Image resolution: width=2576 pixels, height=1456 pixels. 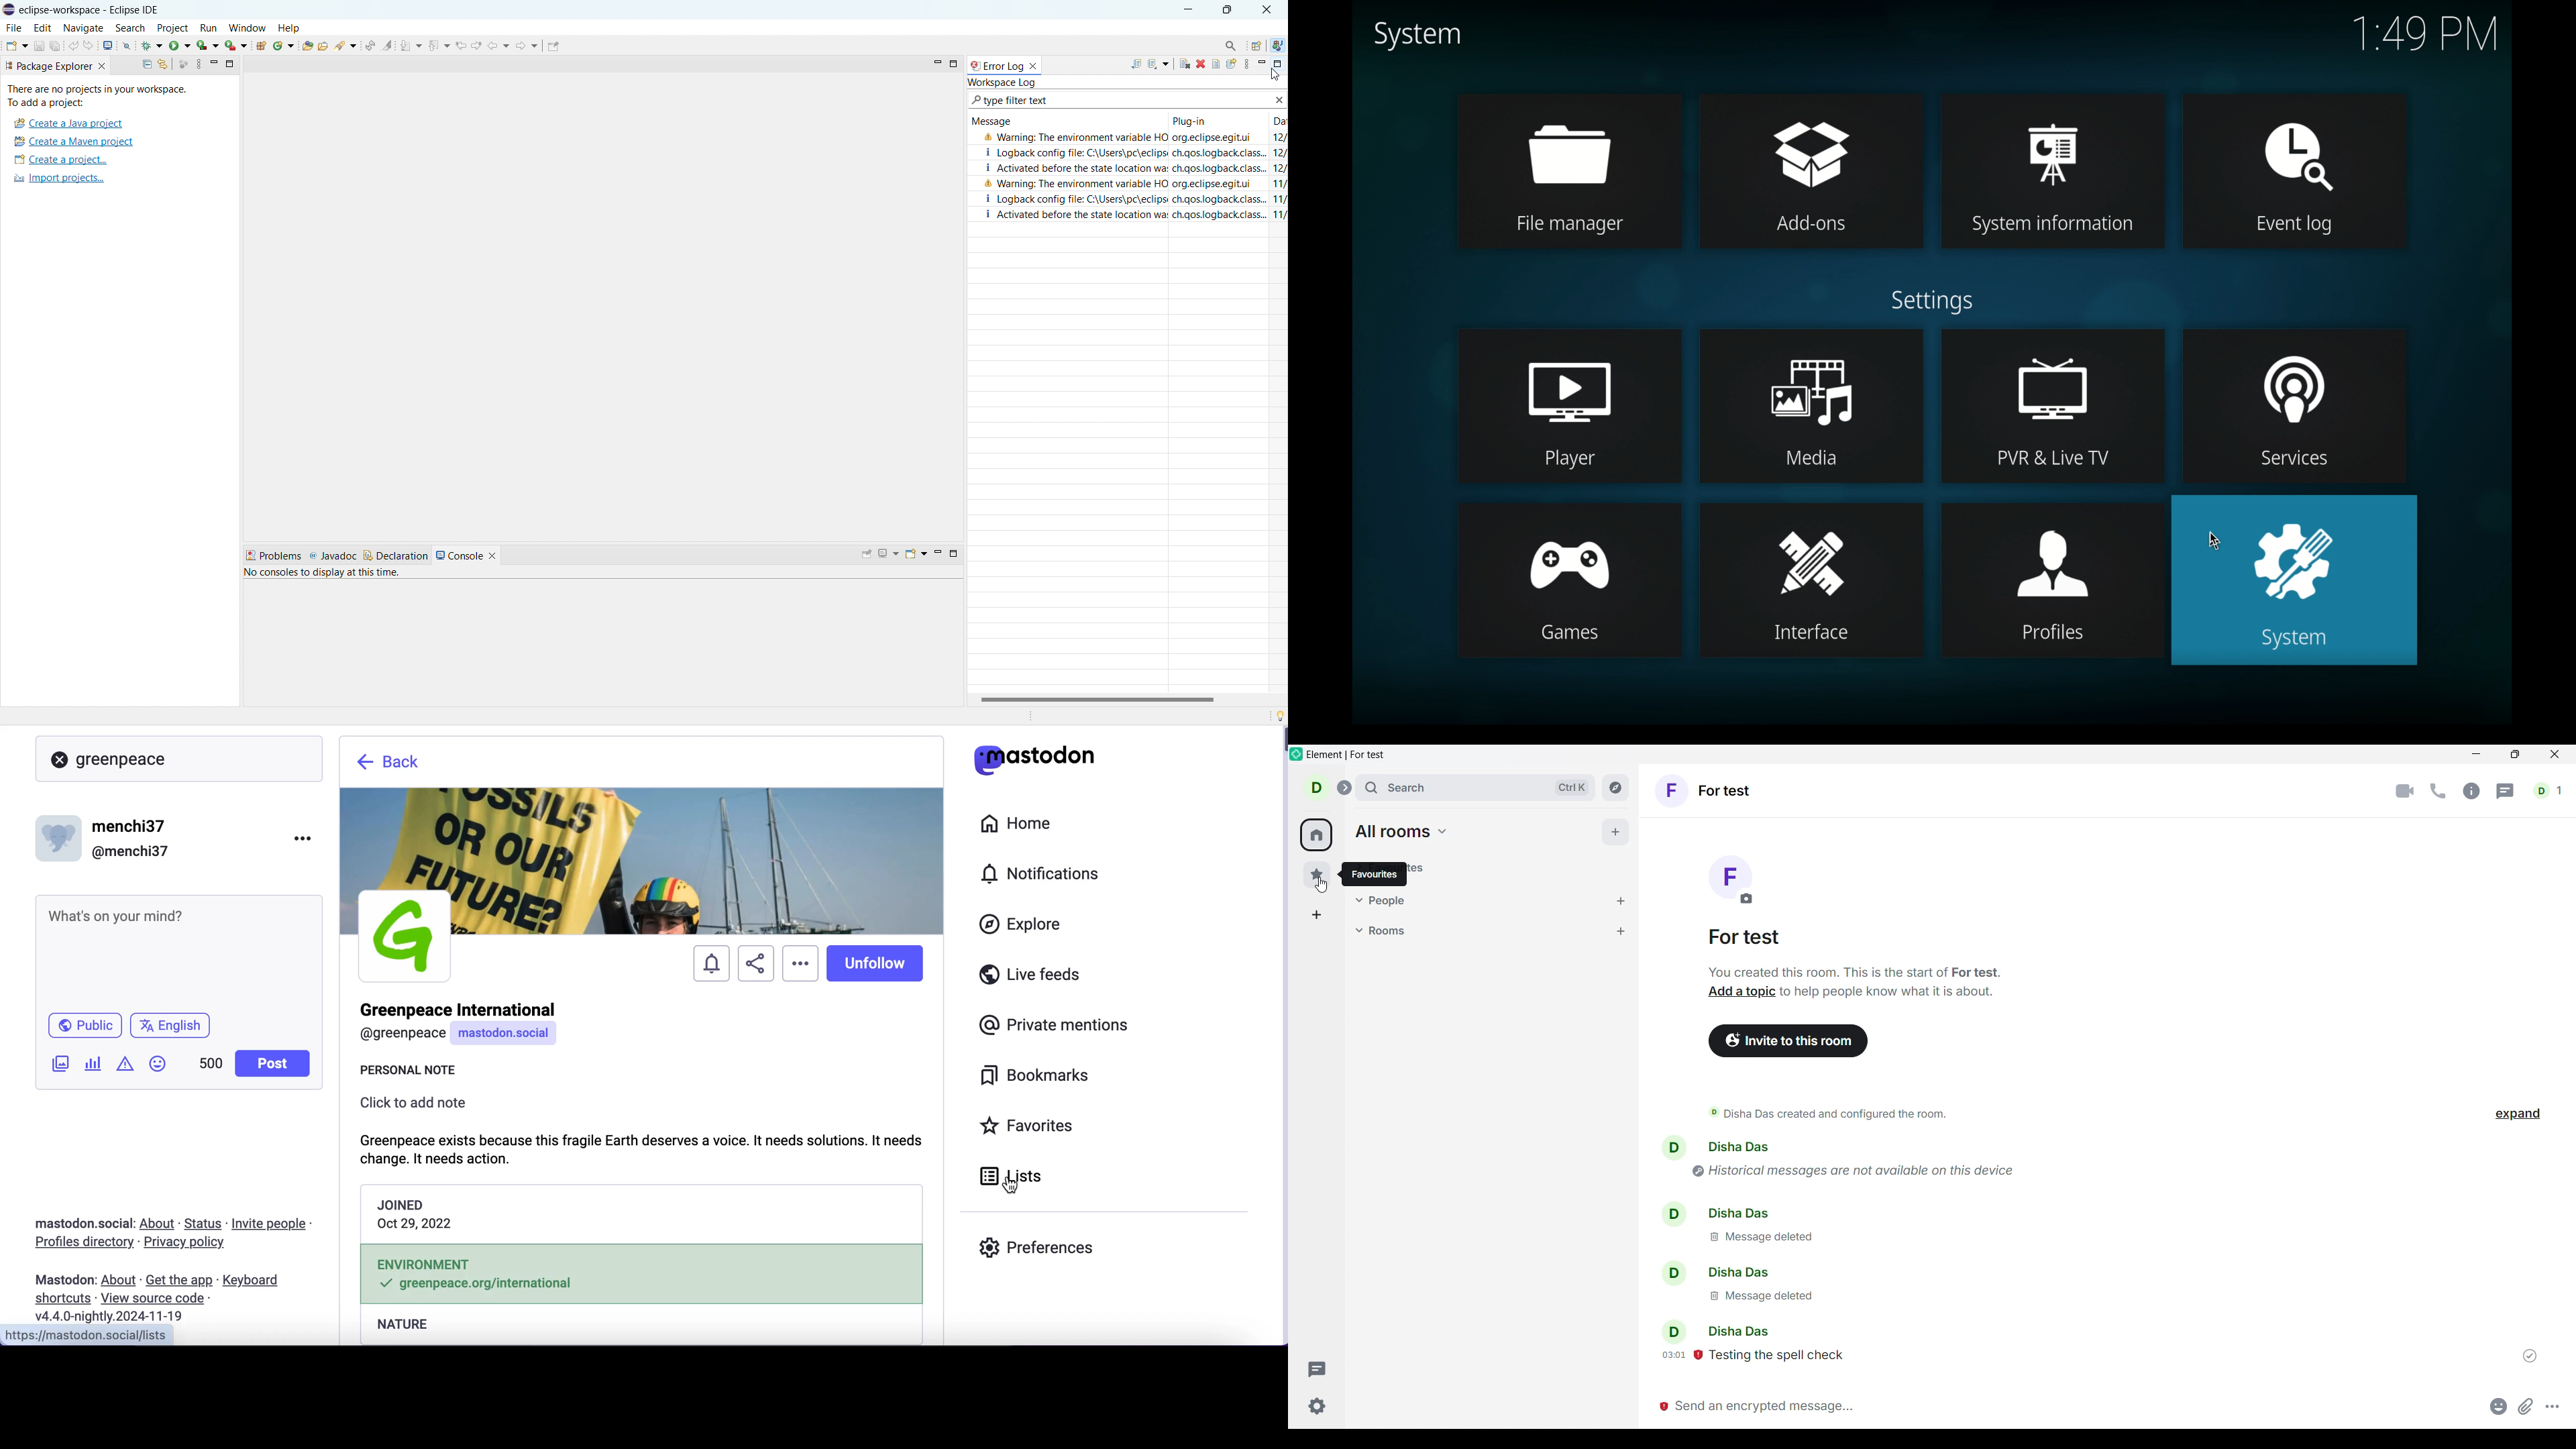 I want to click on cursor, so click(x=1009, y=1187).